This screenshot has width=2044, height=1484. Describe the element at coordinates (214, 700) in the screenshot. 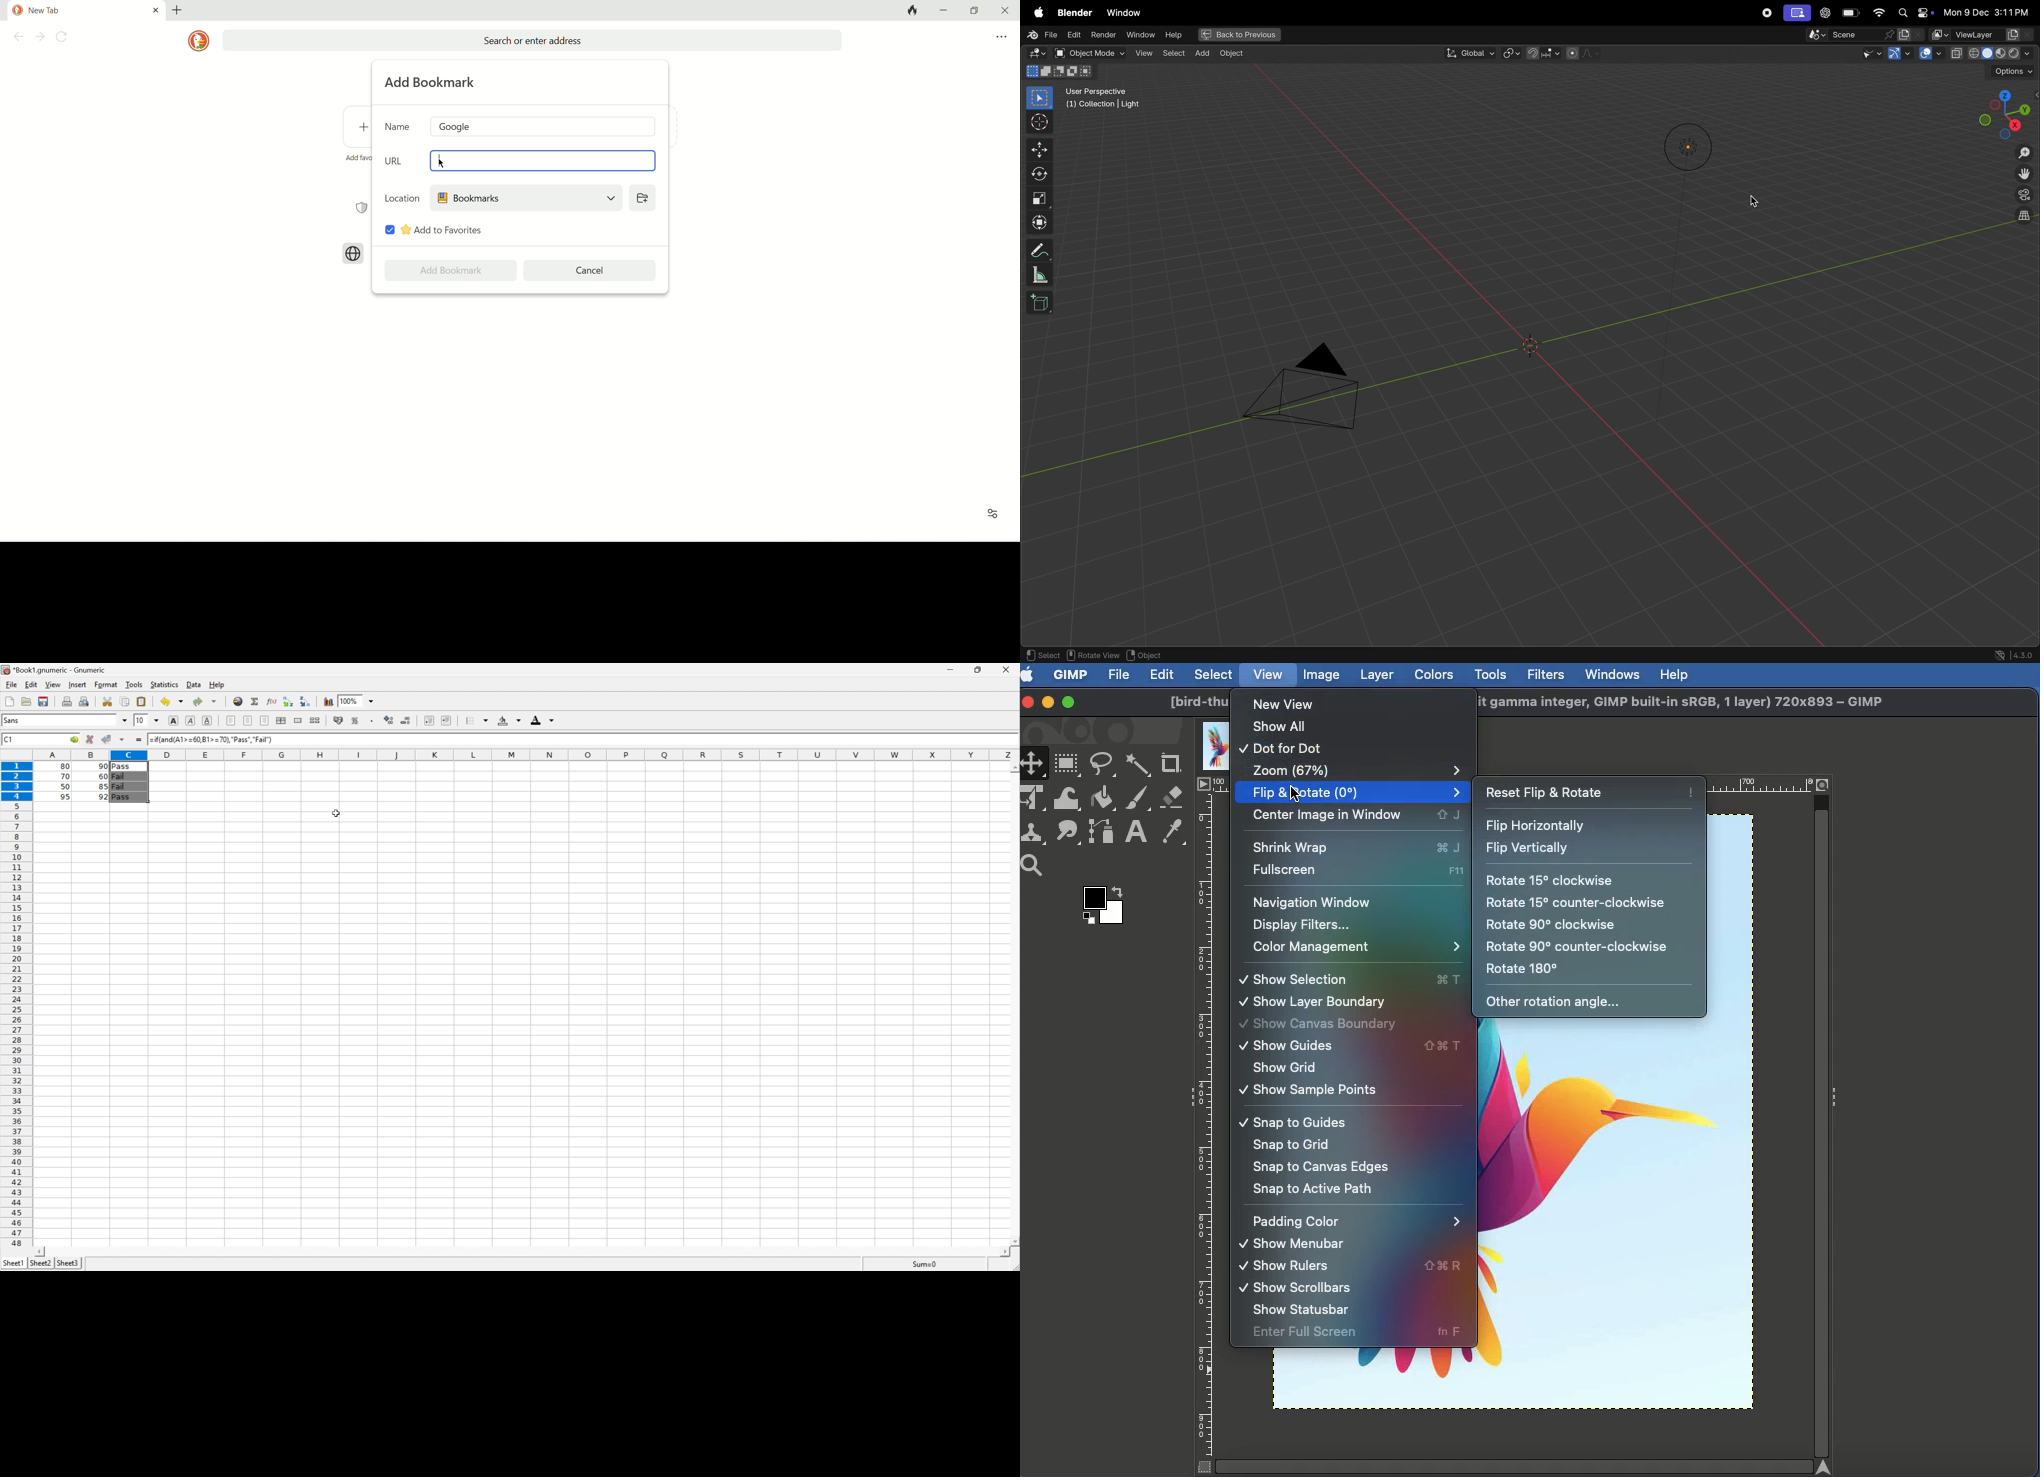

I see `Drop Down` at that location.